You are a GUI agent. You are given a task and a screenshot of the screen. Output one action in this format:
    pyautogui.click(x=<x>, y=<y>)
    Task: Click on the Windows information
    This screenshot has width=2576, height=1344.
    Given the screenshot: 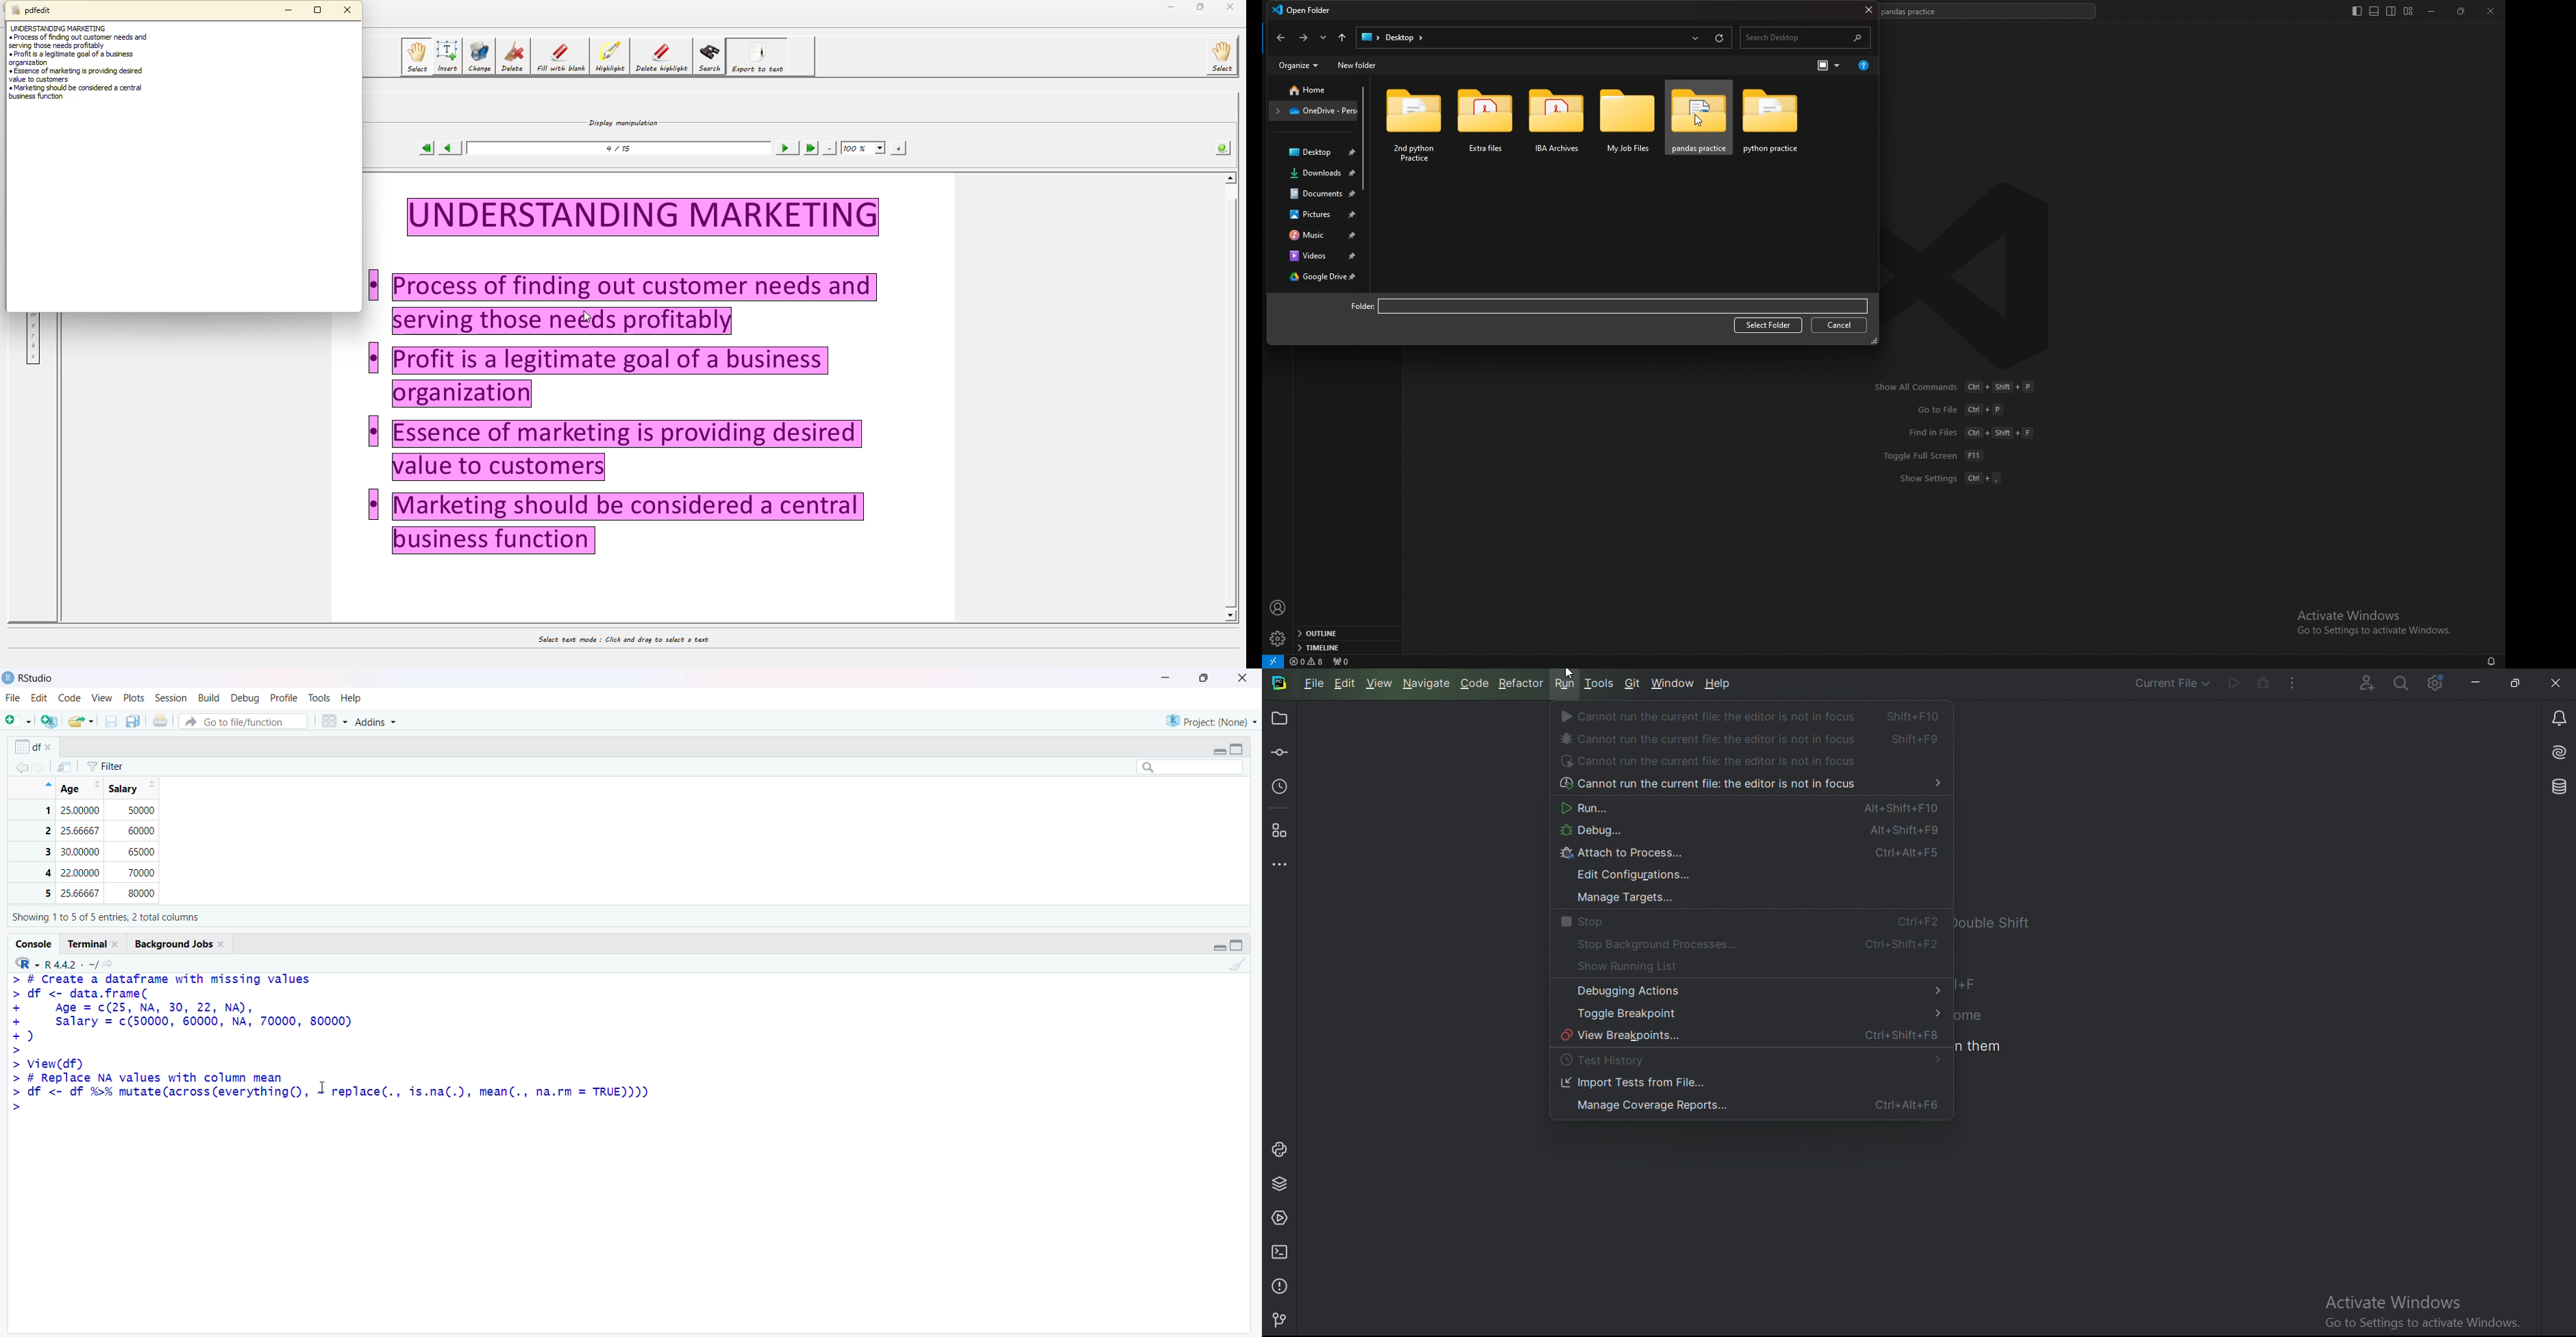 What is the action you would take?
    pyautogui.click(x=2421, y=1313)
    